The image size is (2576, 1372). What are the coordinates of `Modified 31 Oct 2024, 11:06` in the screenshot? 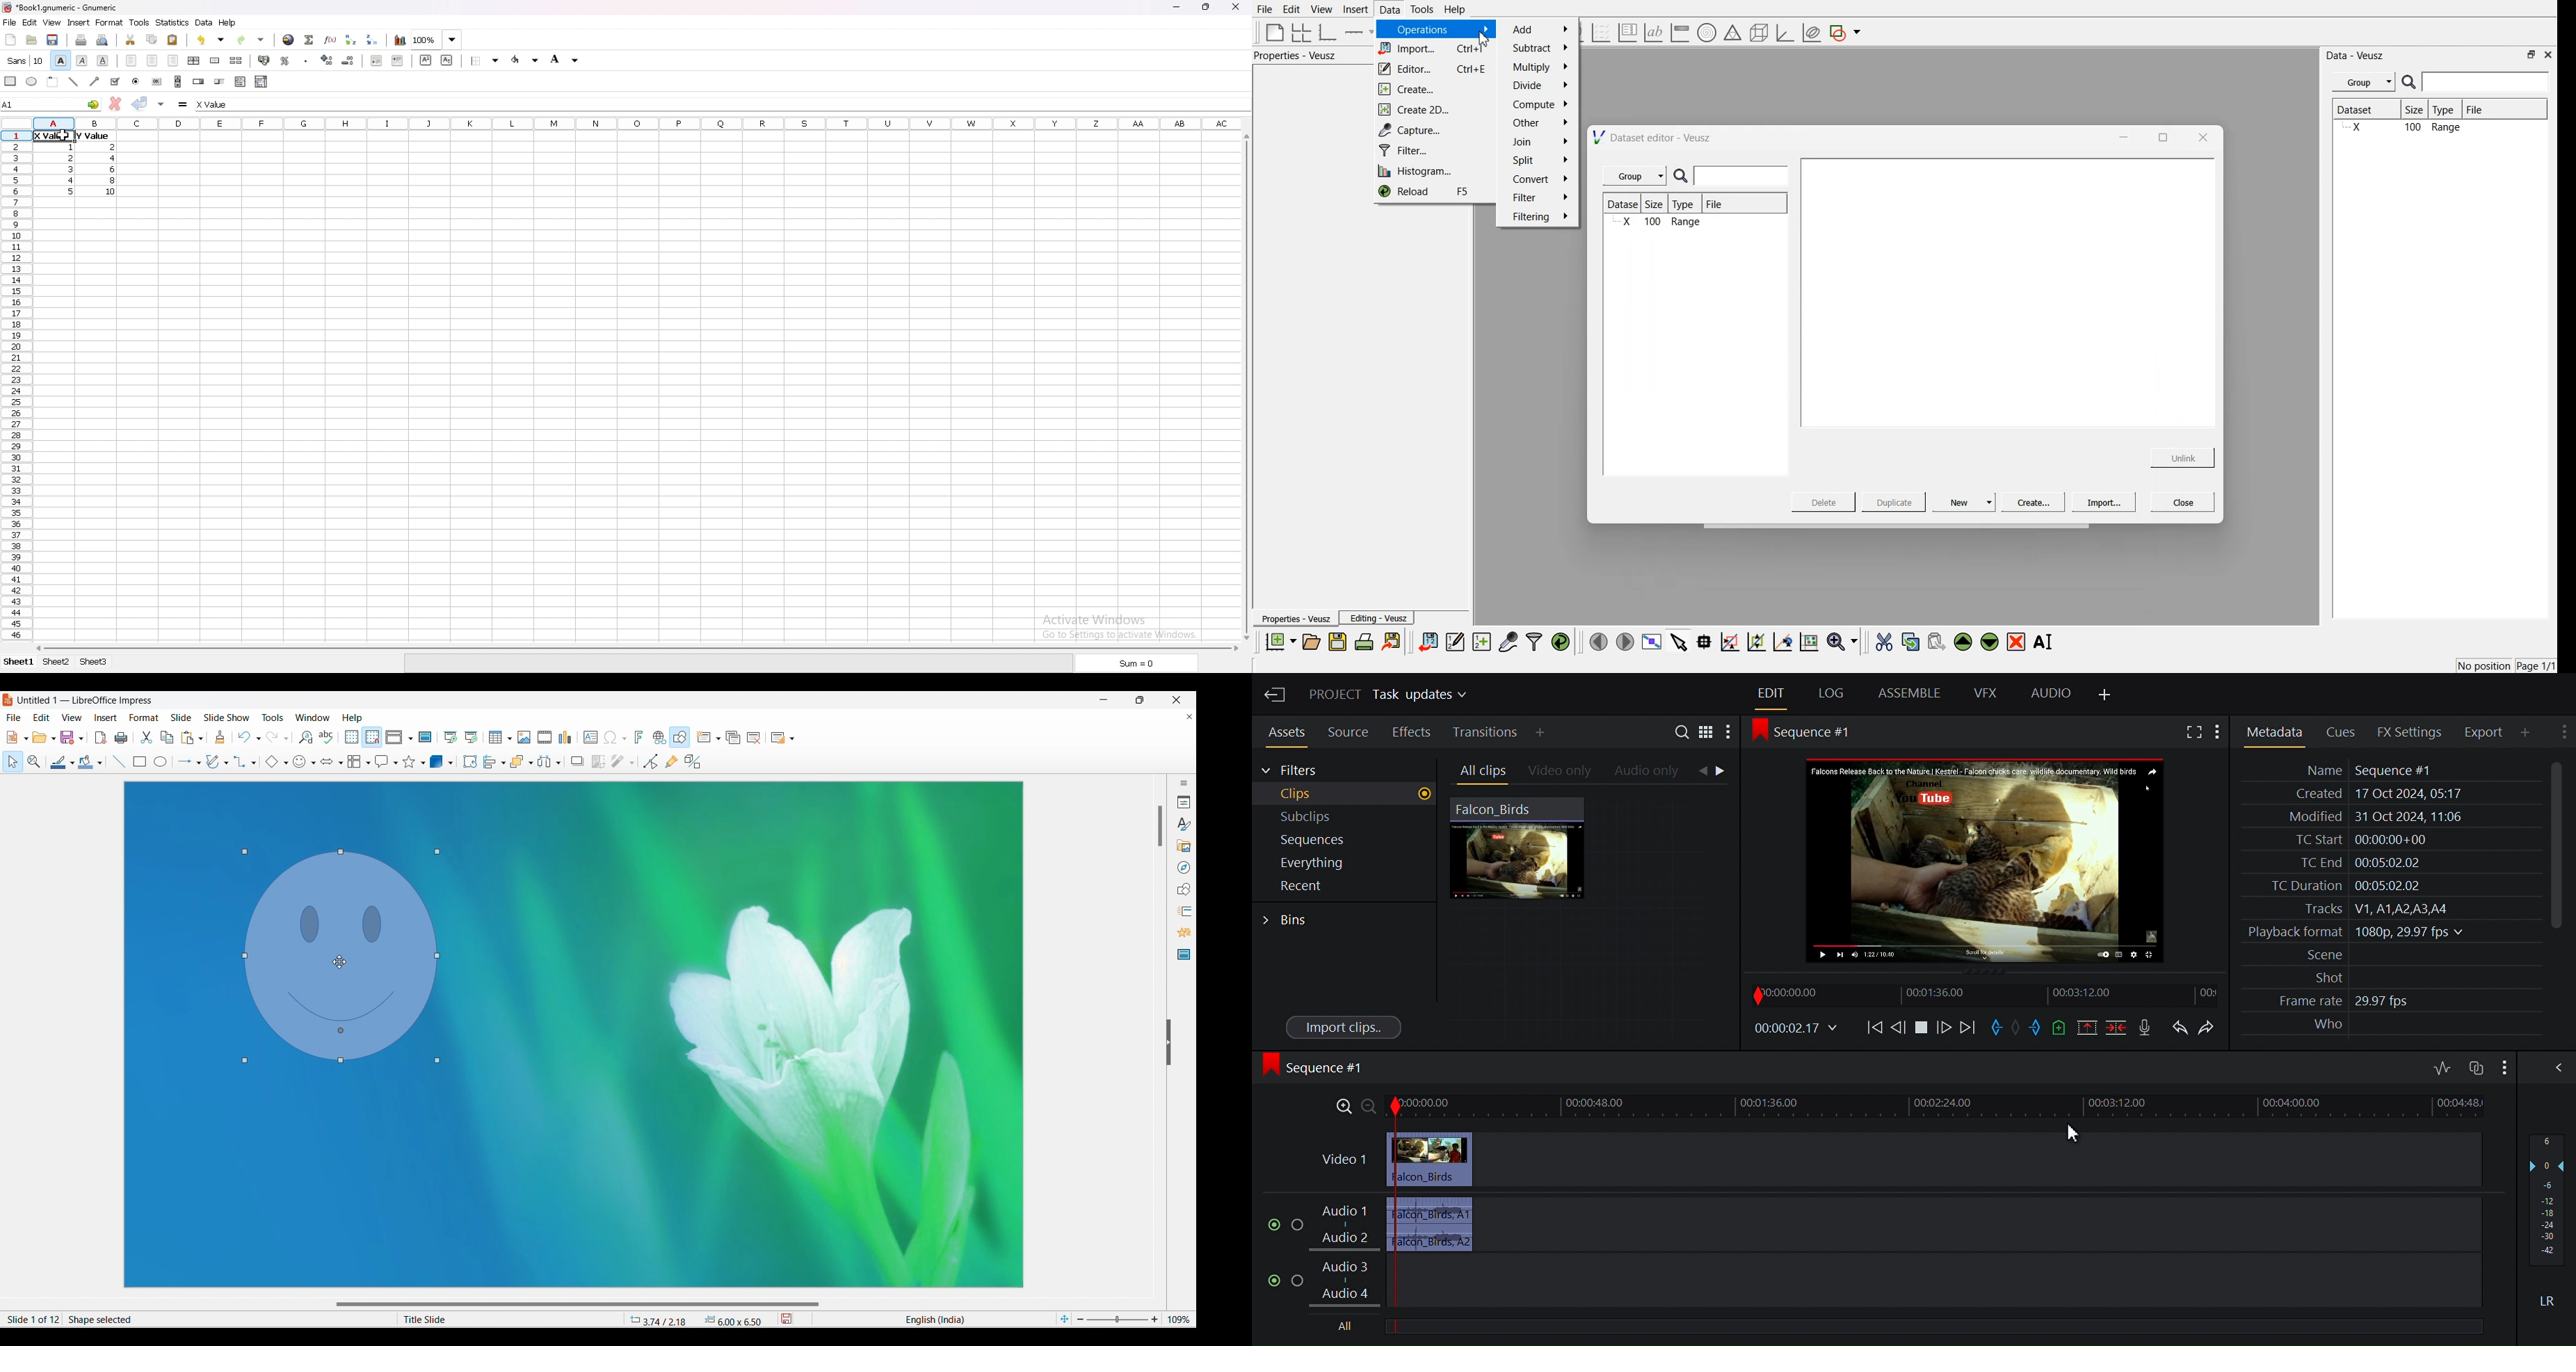 It's located at (2368, 817).